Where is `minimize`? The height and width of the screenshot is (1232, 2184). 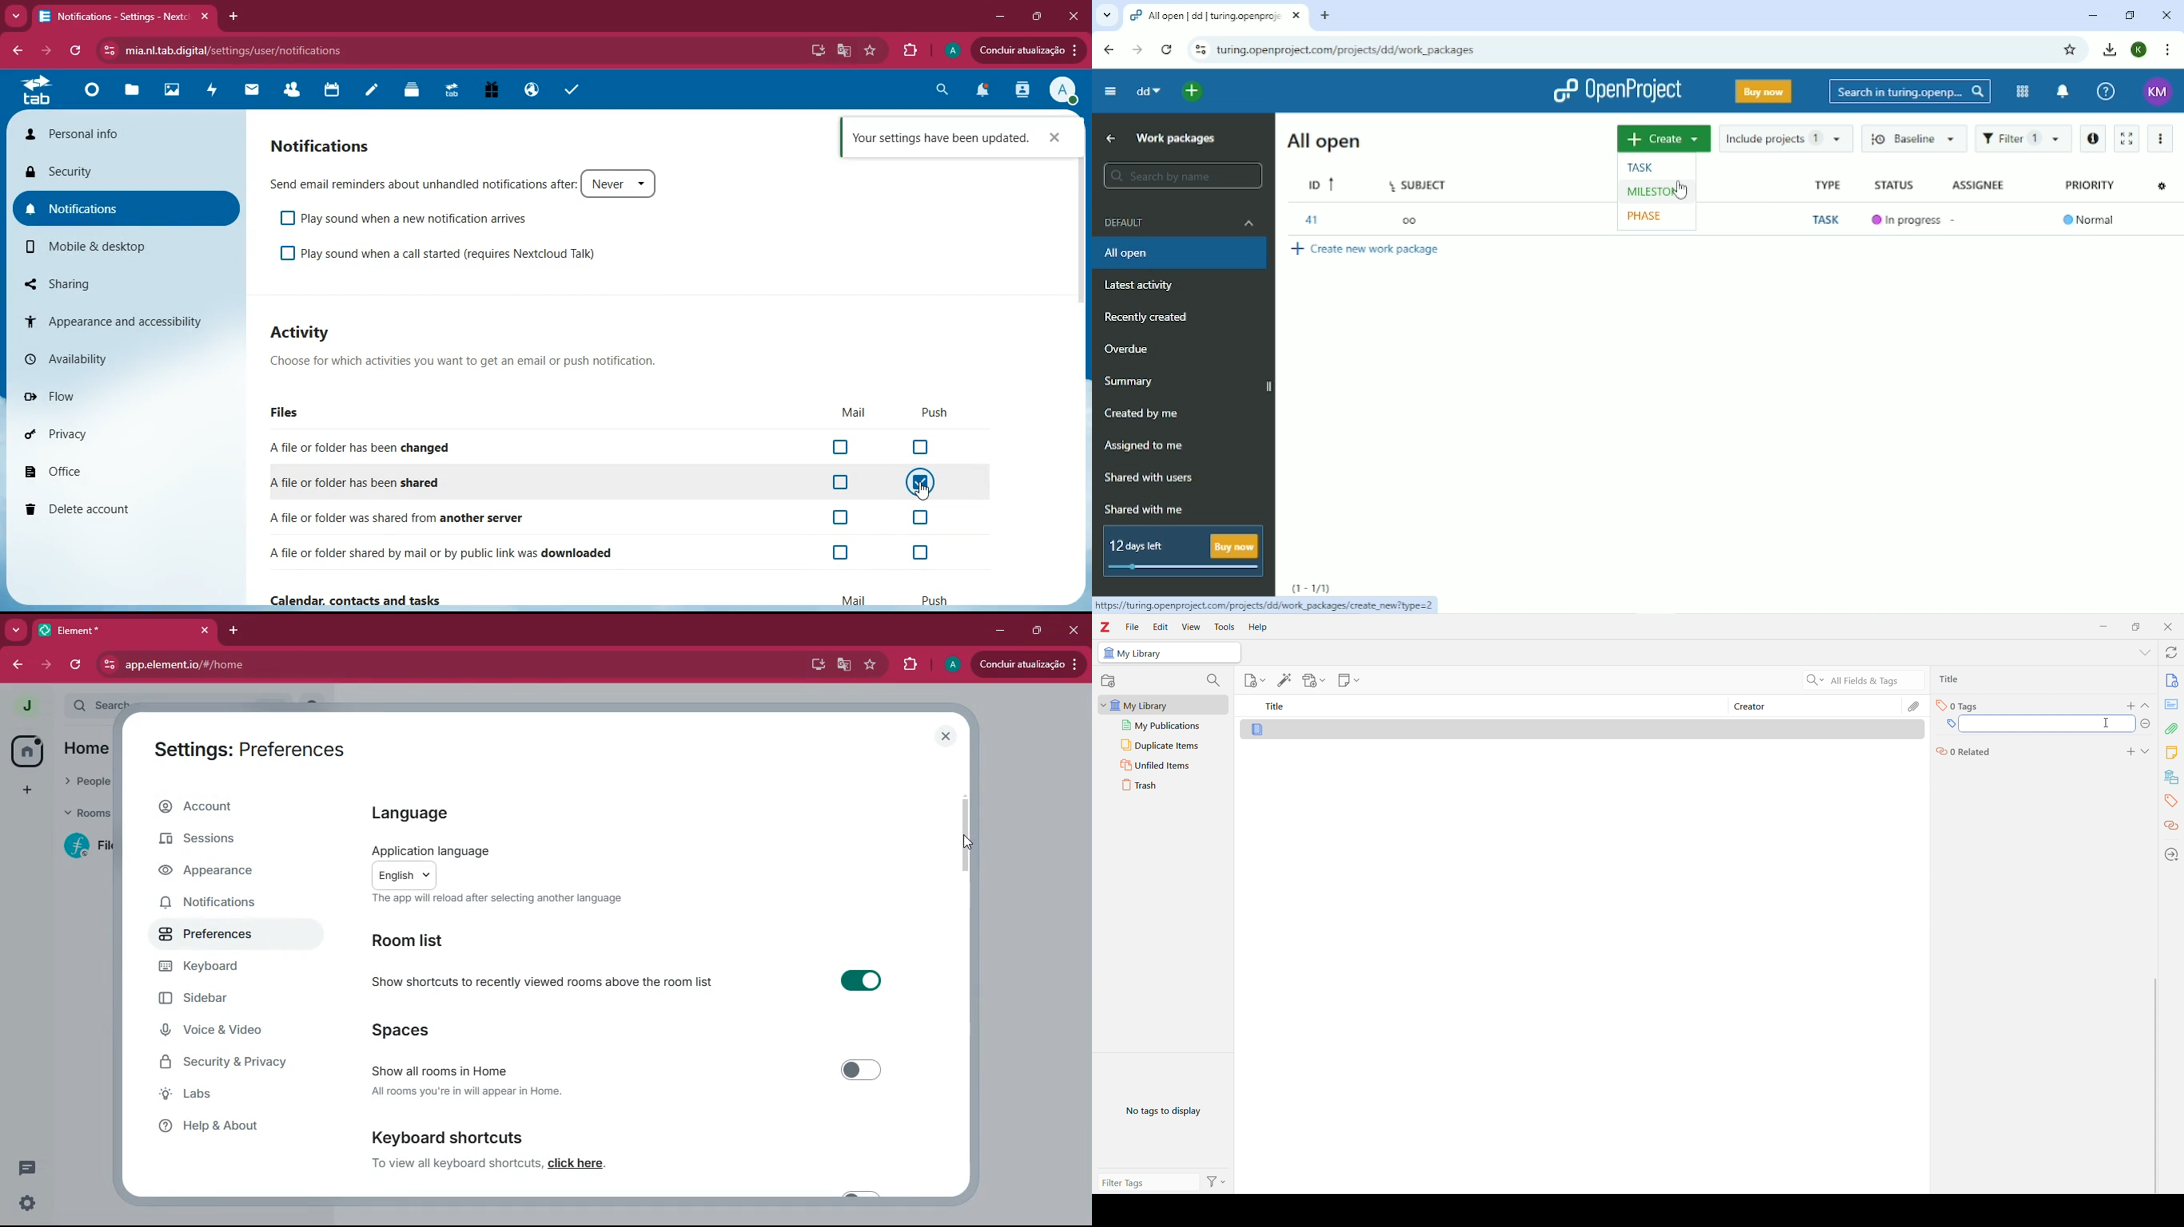
minimize is located at coordinates (995, 18).